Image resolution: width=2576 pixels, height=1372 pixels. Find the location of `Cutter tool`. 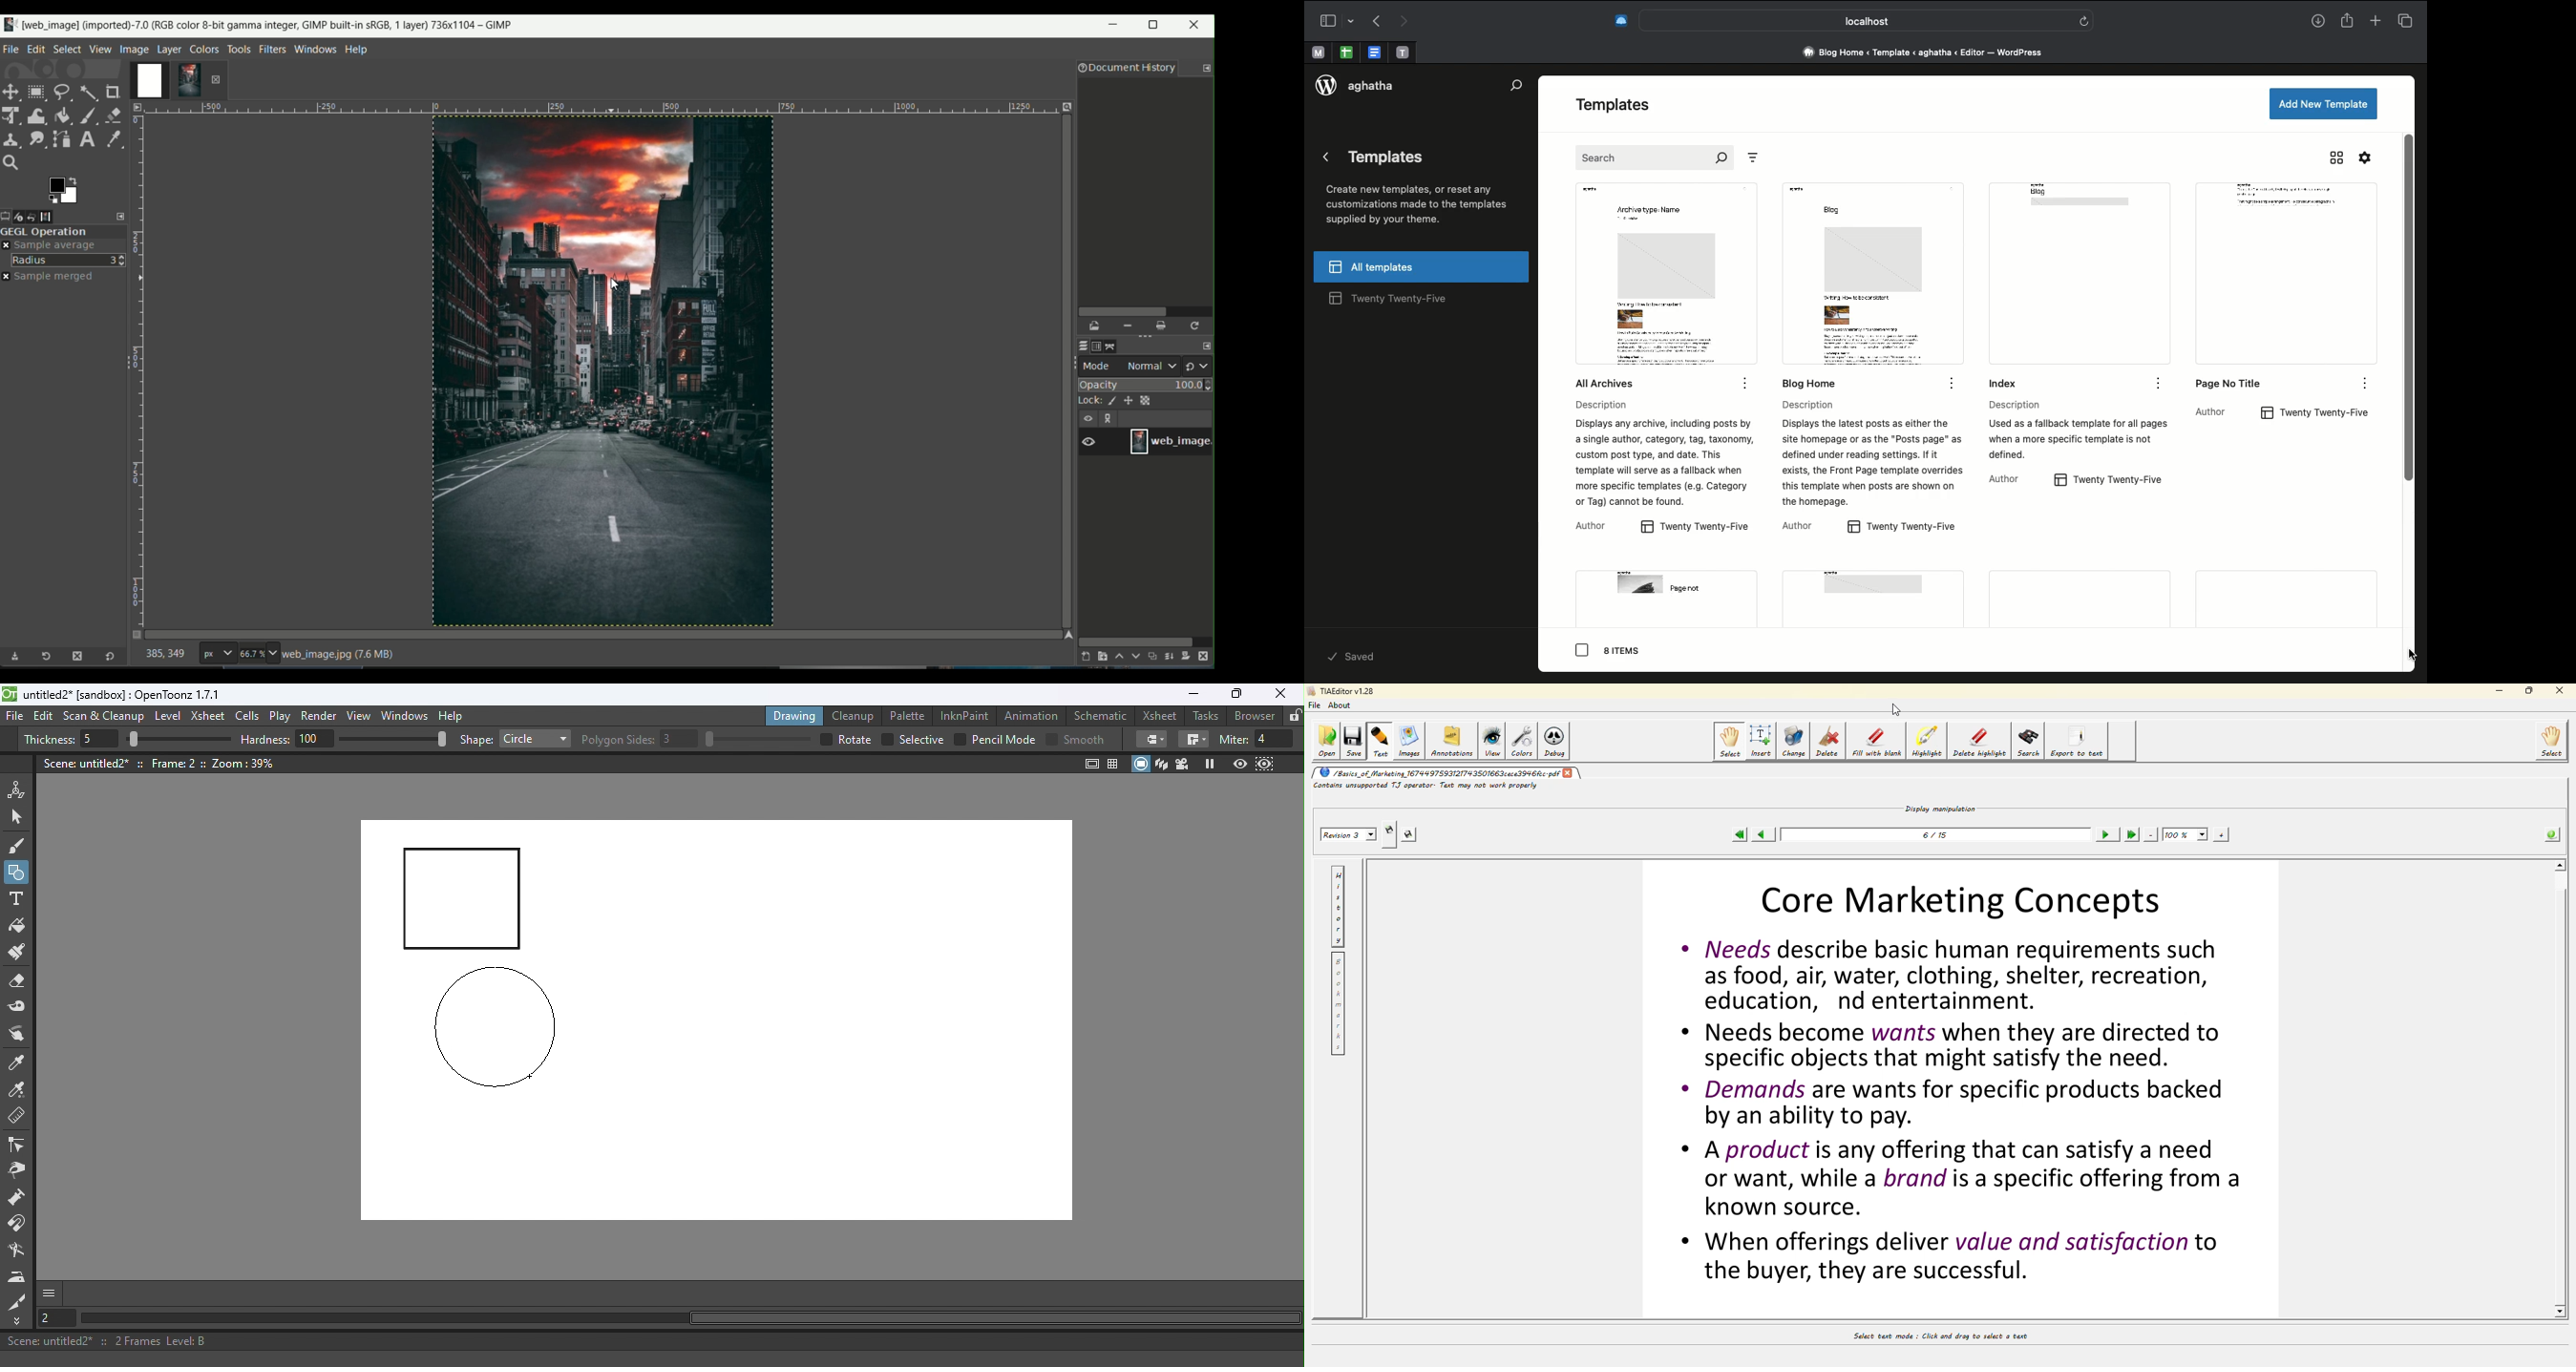

Cutter tool is located at coordinates (17, 1301).